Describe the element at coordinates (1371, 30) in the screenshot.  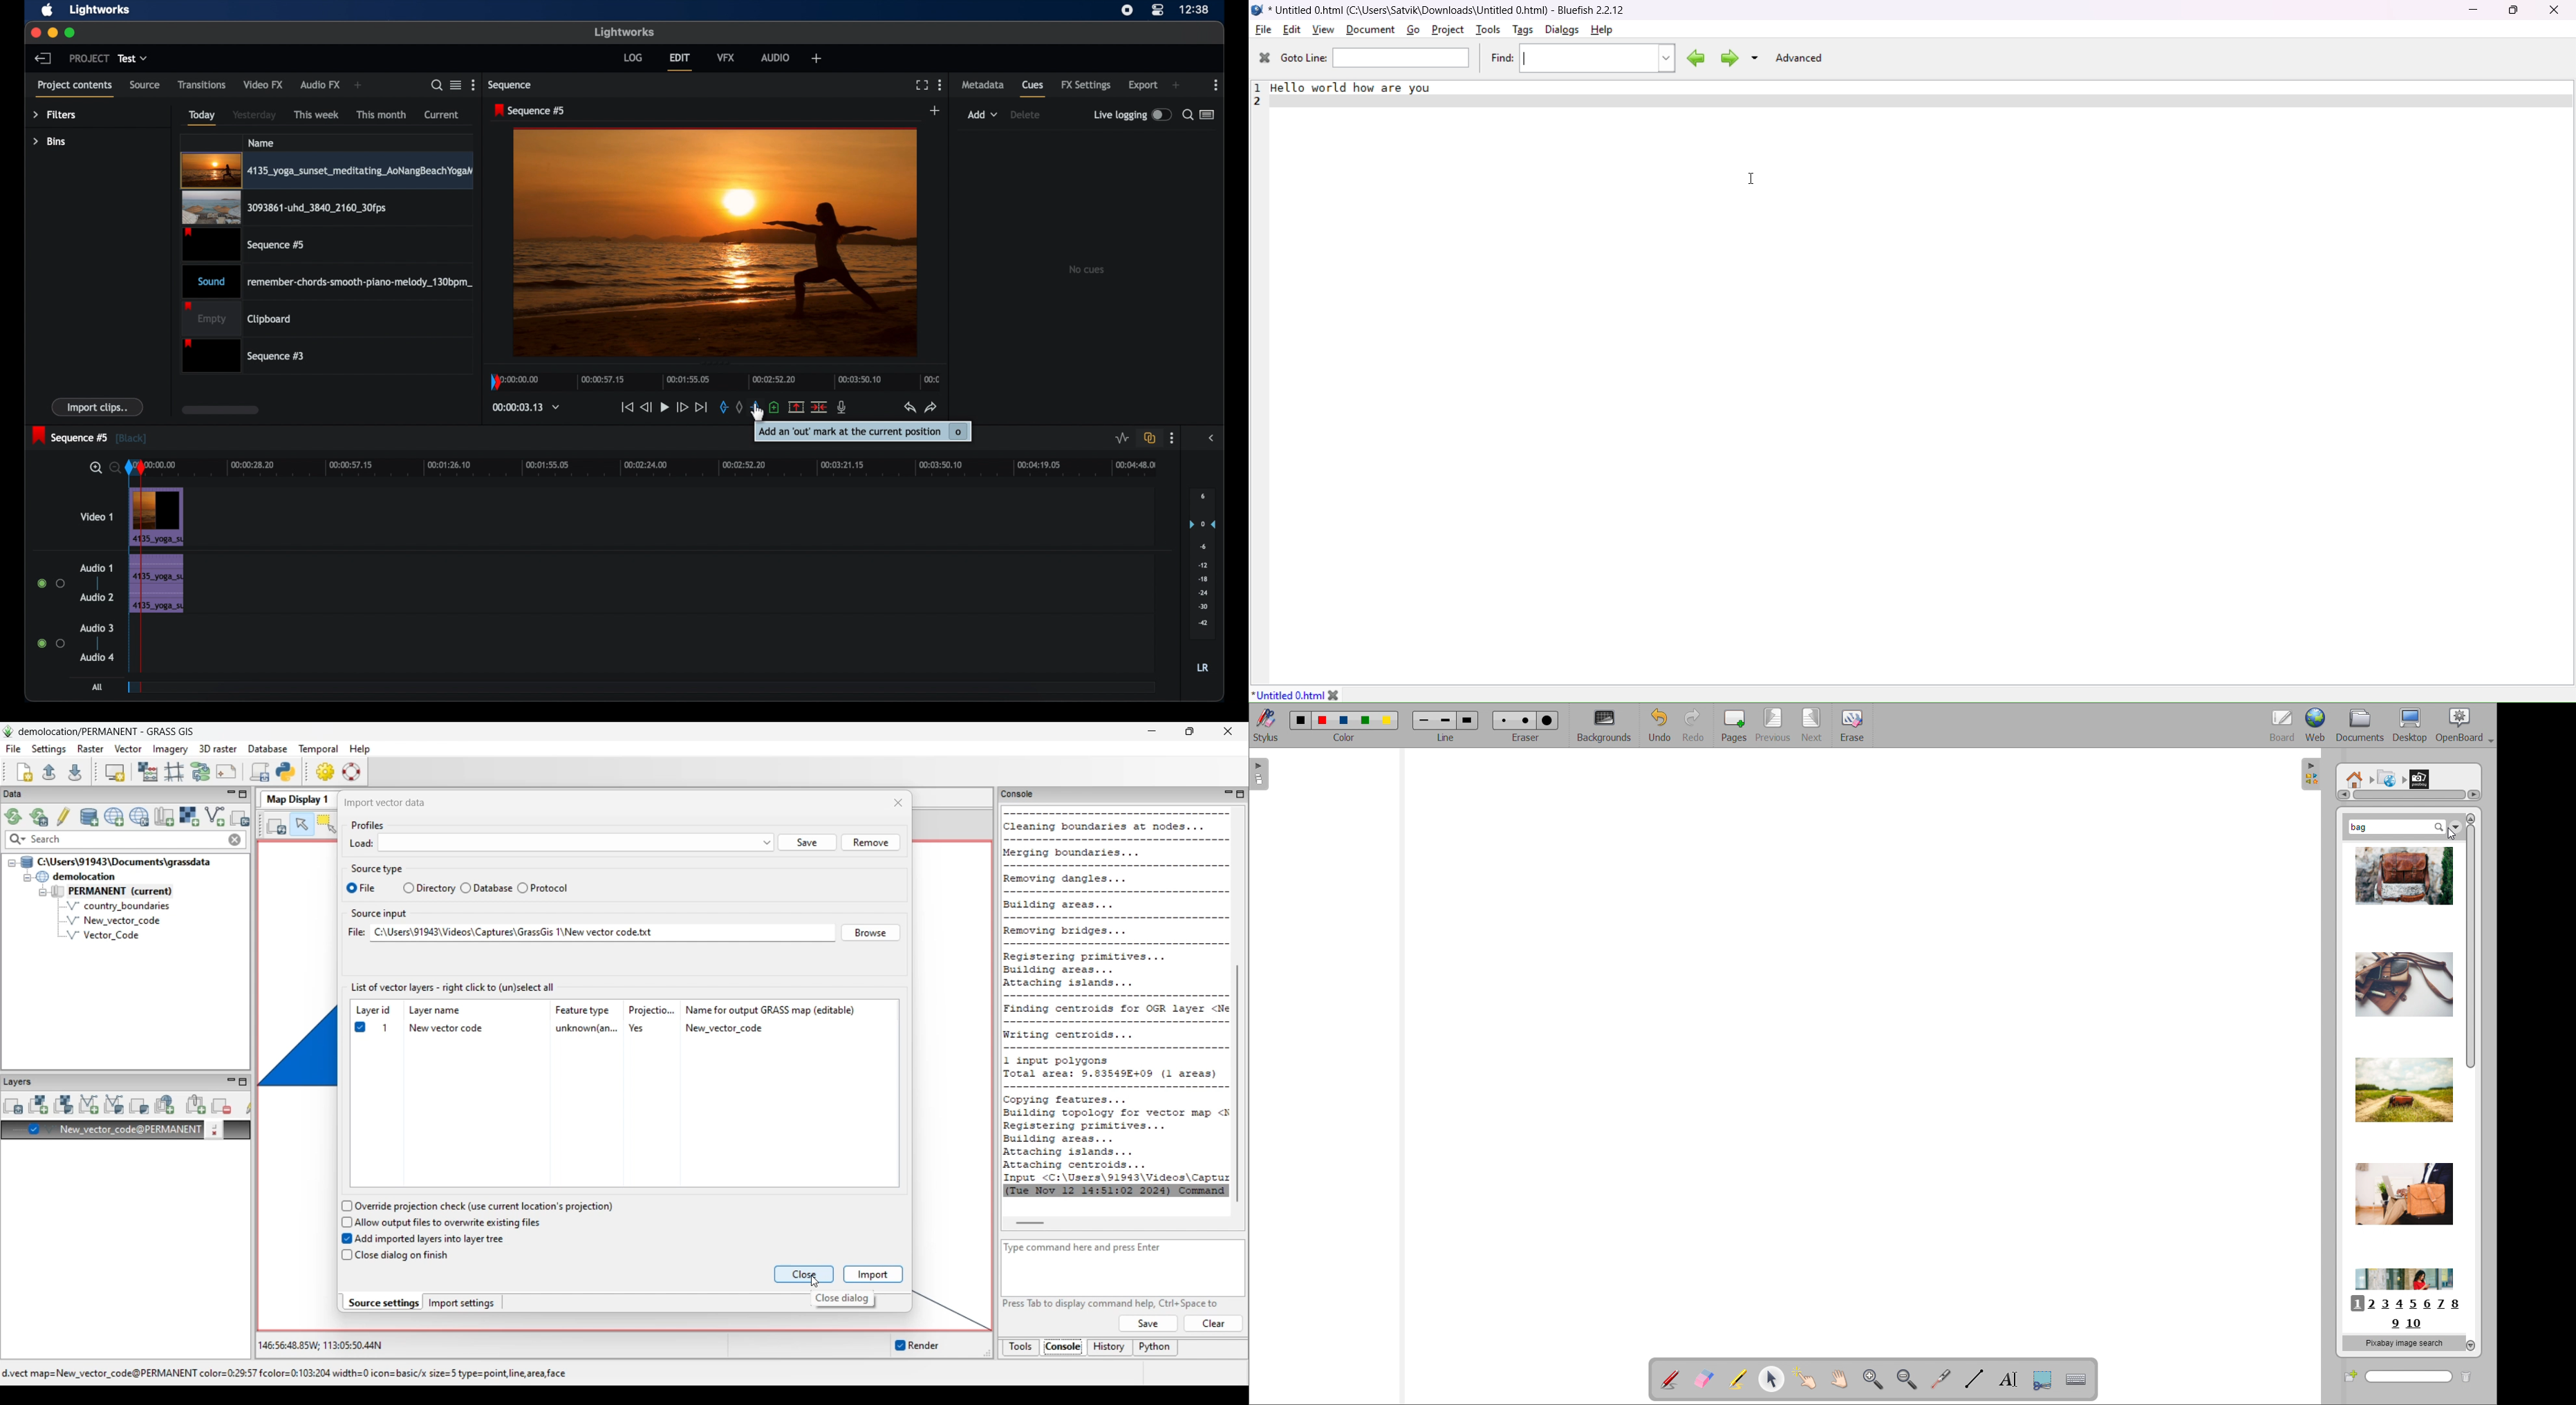
I see `document` at that location.